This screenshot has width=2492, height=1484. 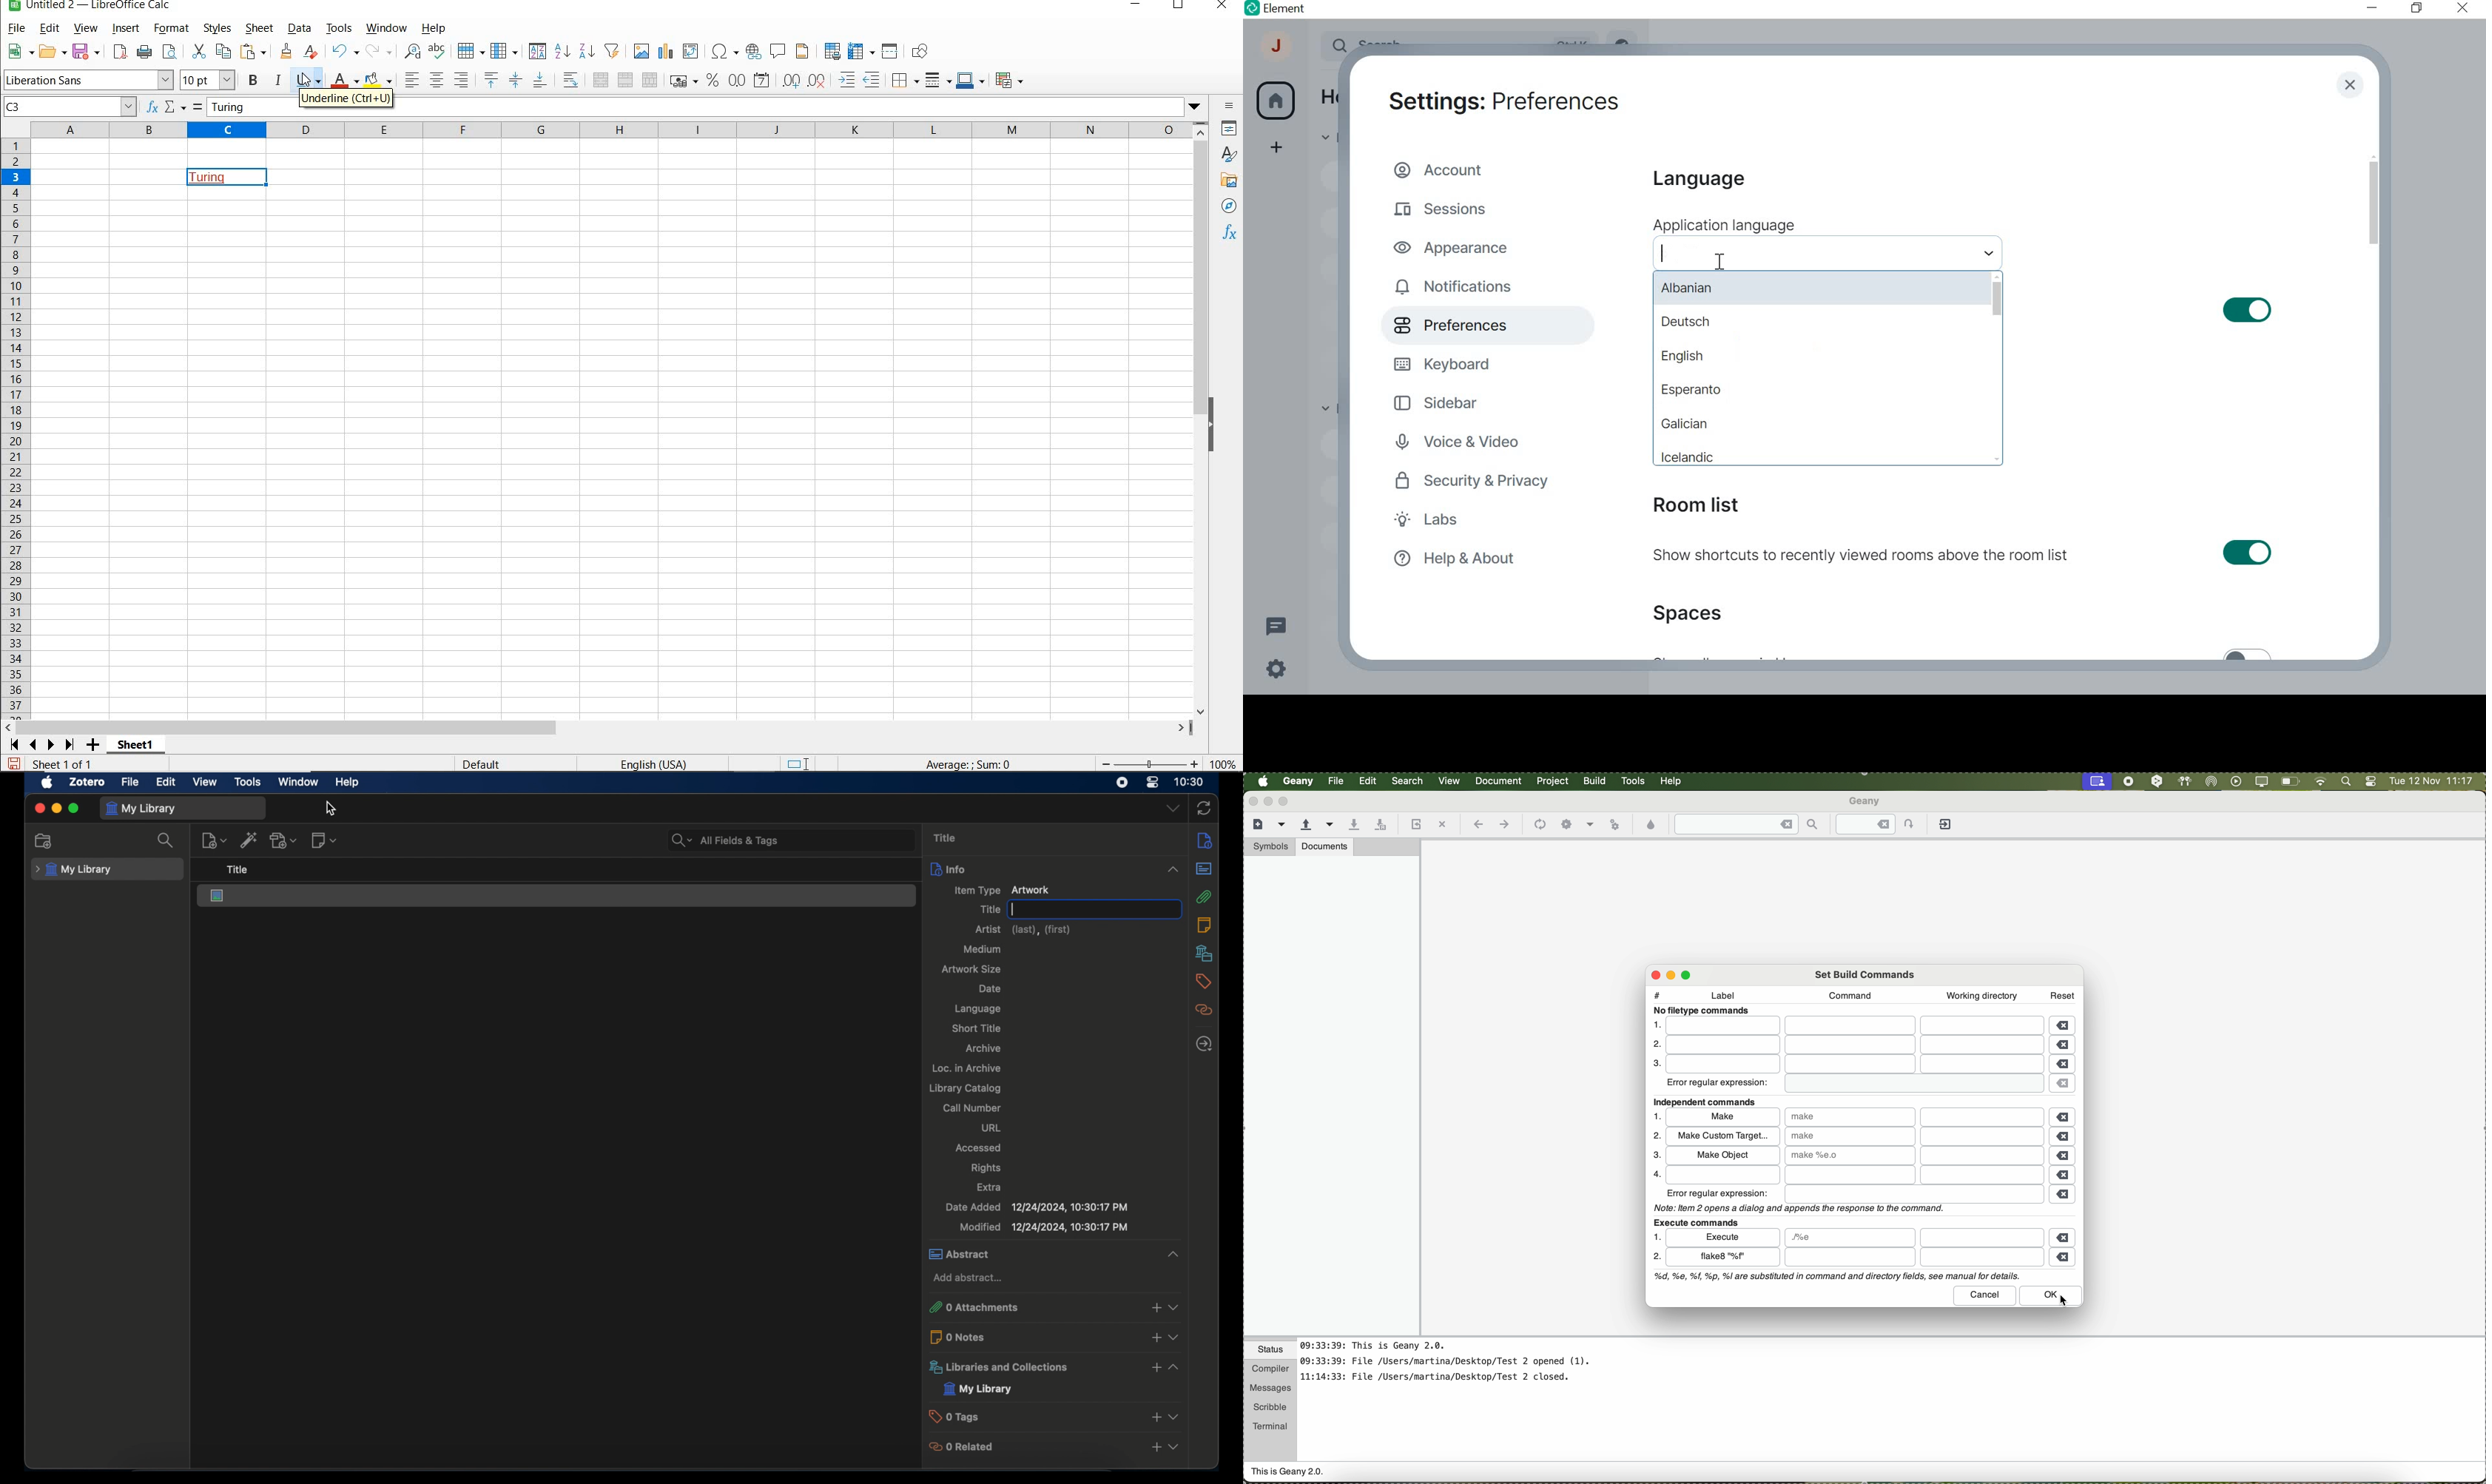 I want to click on accessed, so click(x=979, y=1147).